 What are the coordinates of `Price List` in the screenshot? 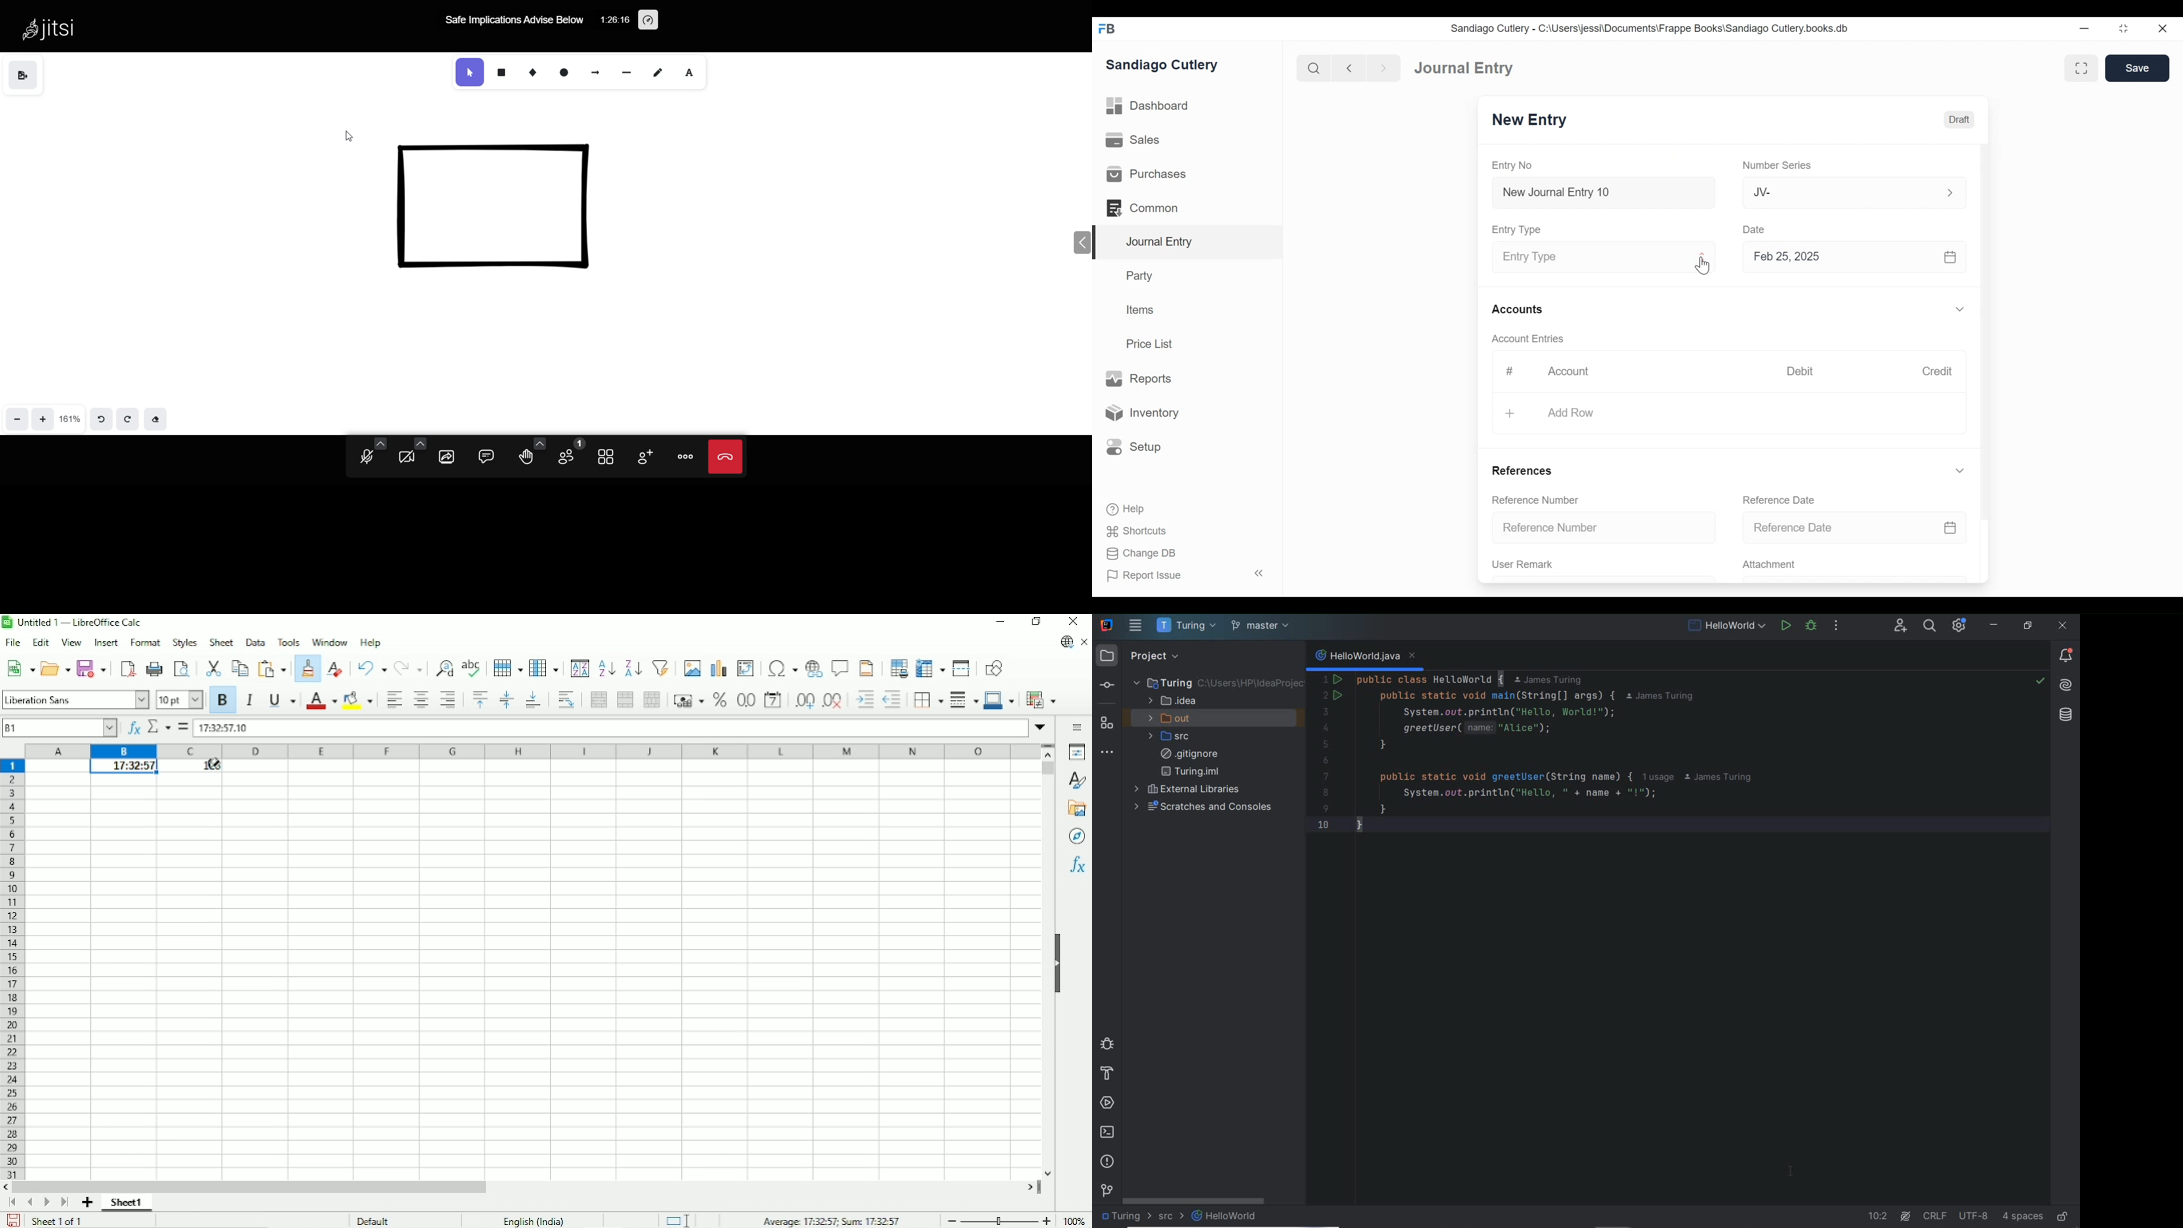 It's located at (1152, 343).